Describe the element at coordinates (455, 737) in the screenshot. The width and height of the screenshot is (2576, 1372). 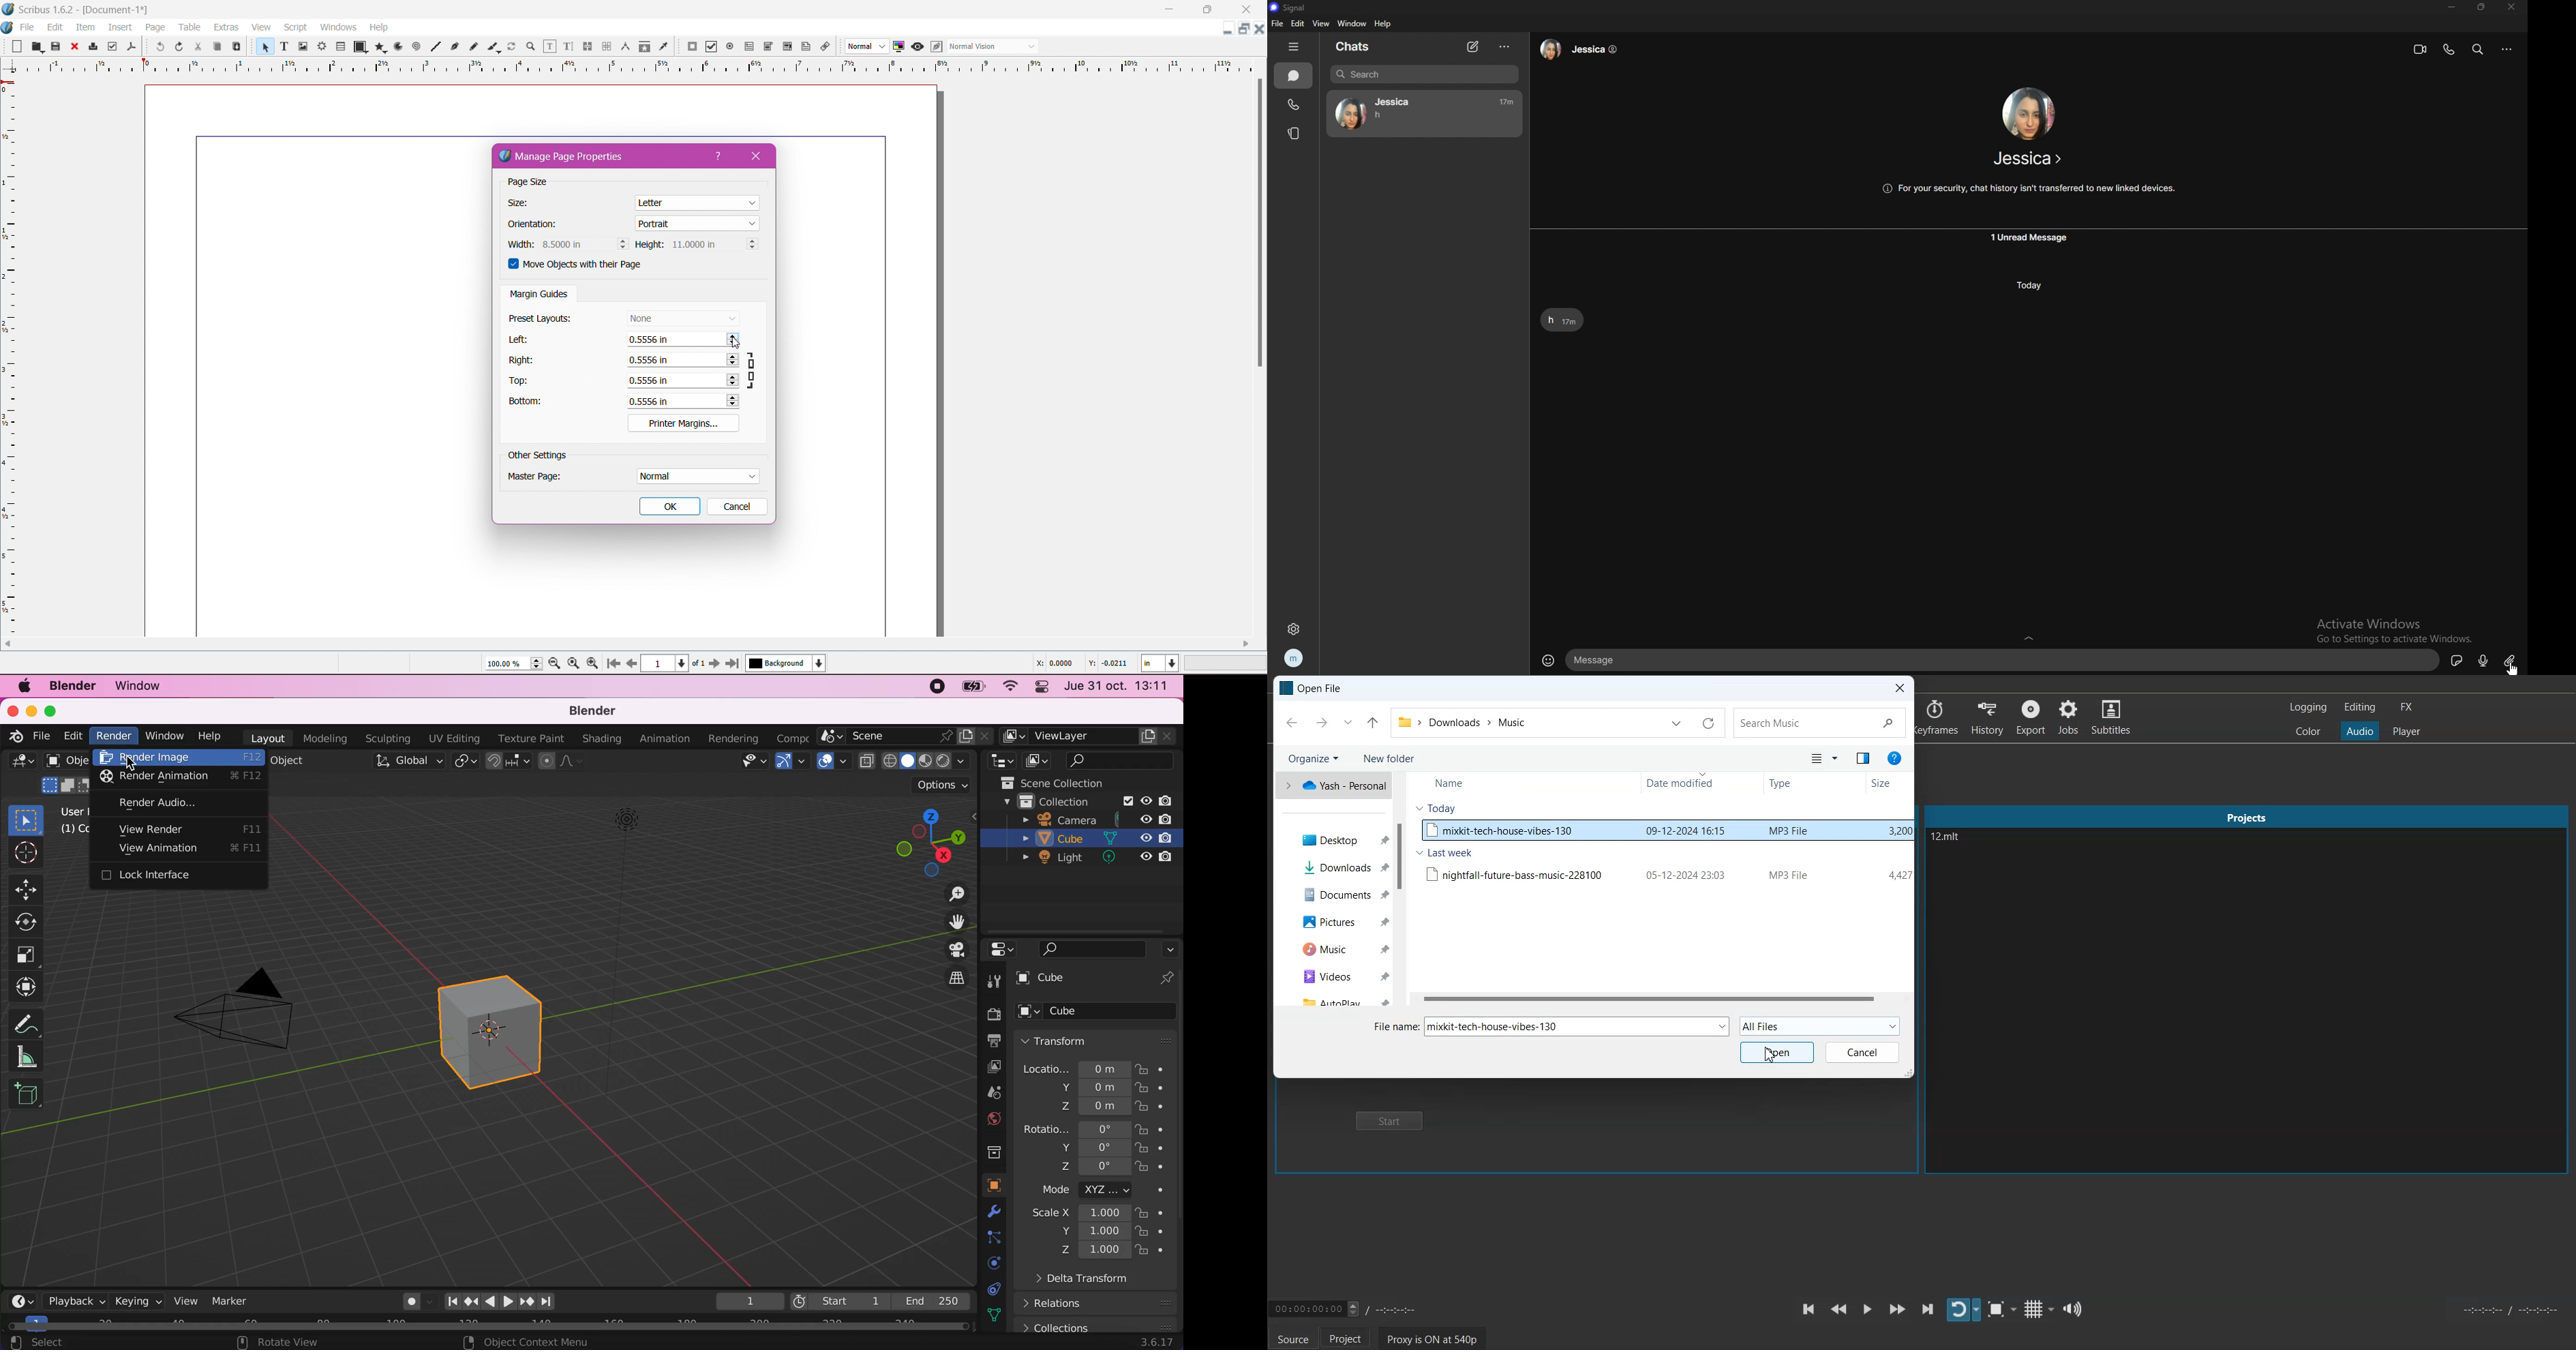
I see `uv editing` at that location.